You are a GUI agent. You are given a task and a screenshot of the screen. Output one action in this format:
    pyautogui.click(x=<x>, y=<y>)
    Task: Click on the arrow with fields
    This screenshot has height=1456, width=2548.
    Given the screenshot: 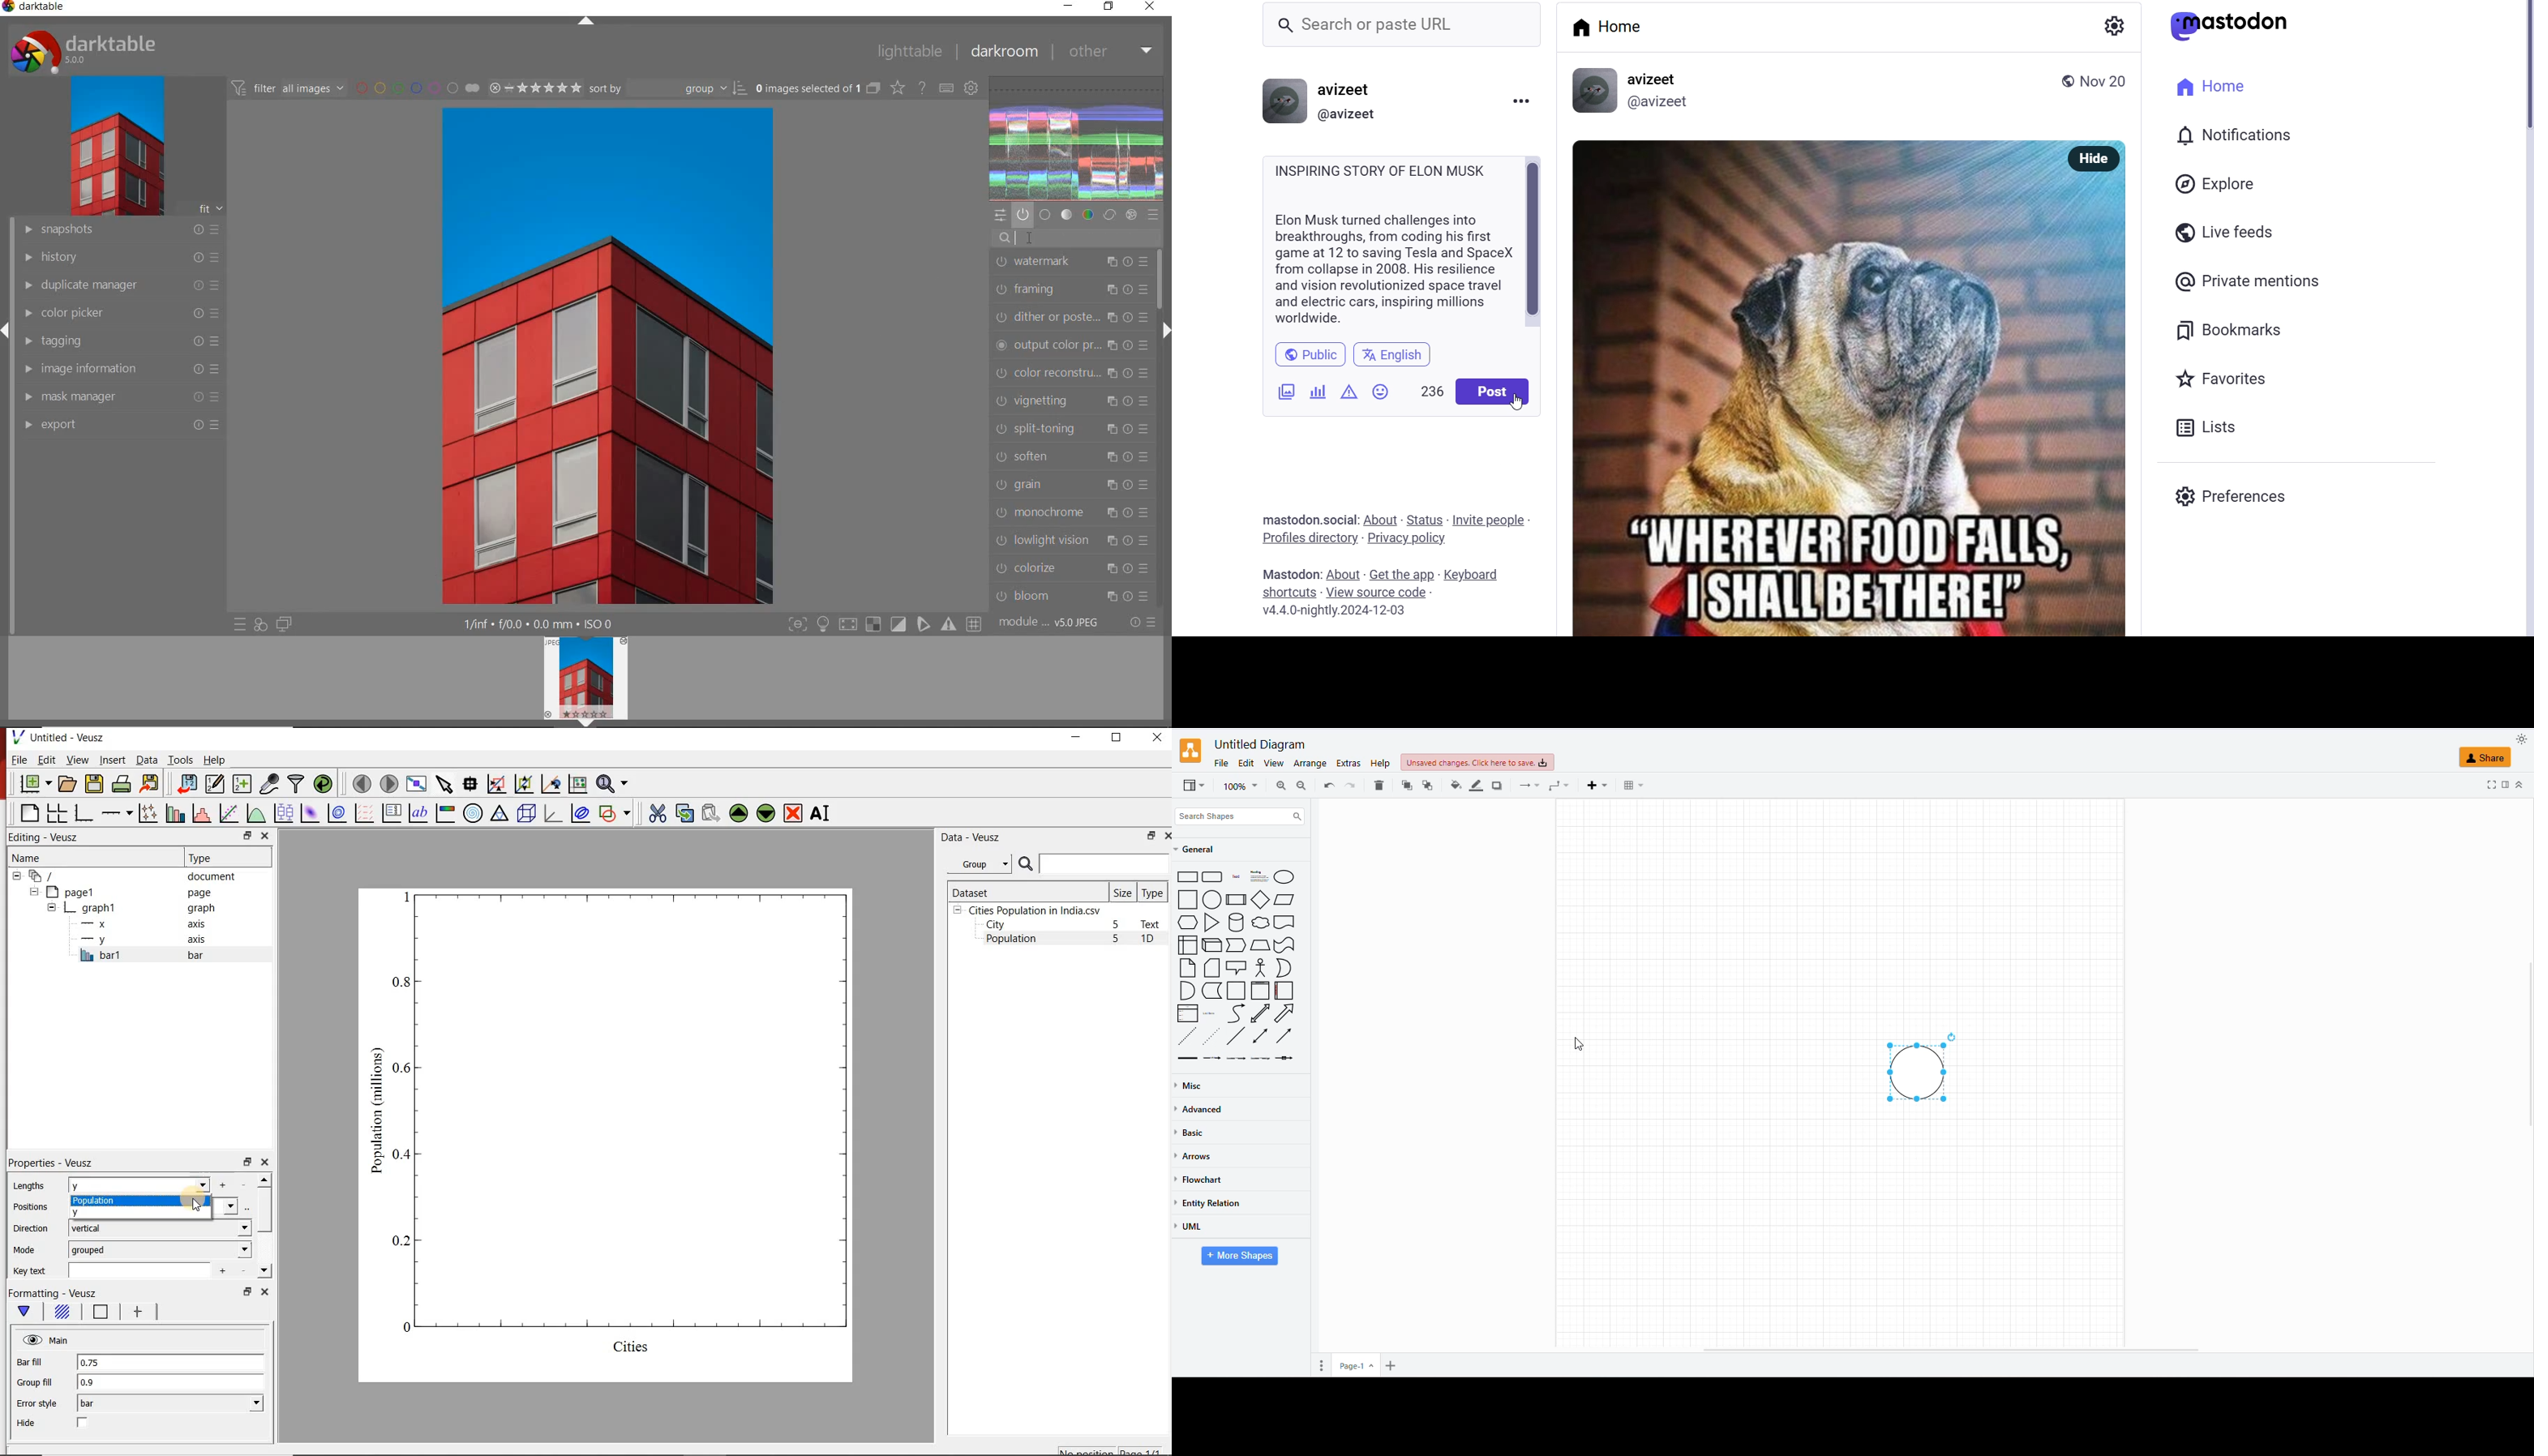 What is the action you would take?
    pyautogui.click(x=1288, y=1060)
    